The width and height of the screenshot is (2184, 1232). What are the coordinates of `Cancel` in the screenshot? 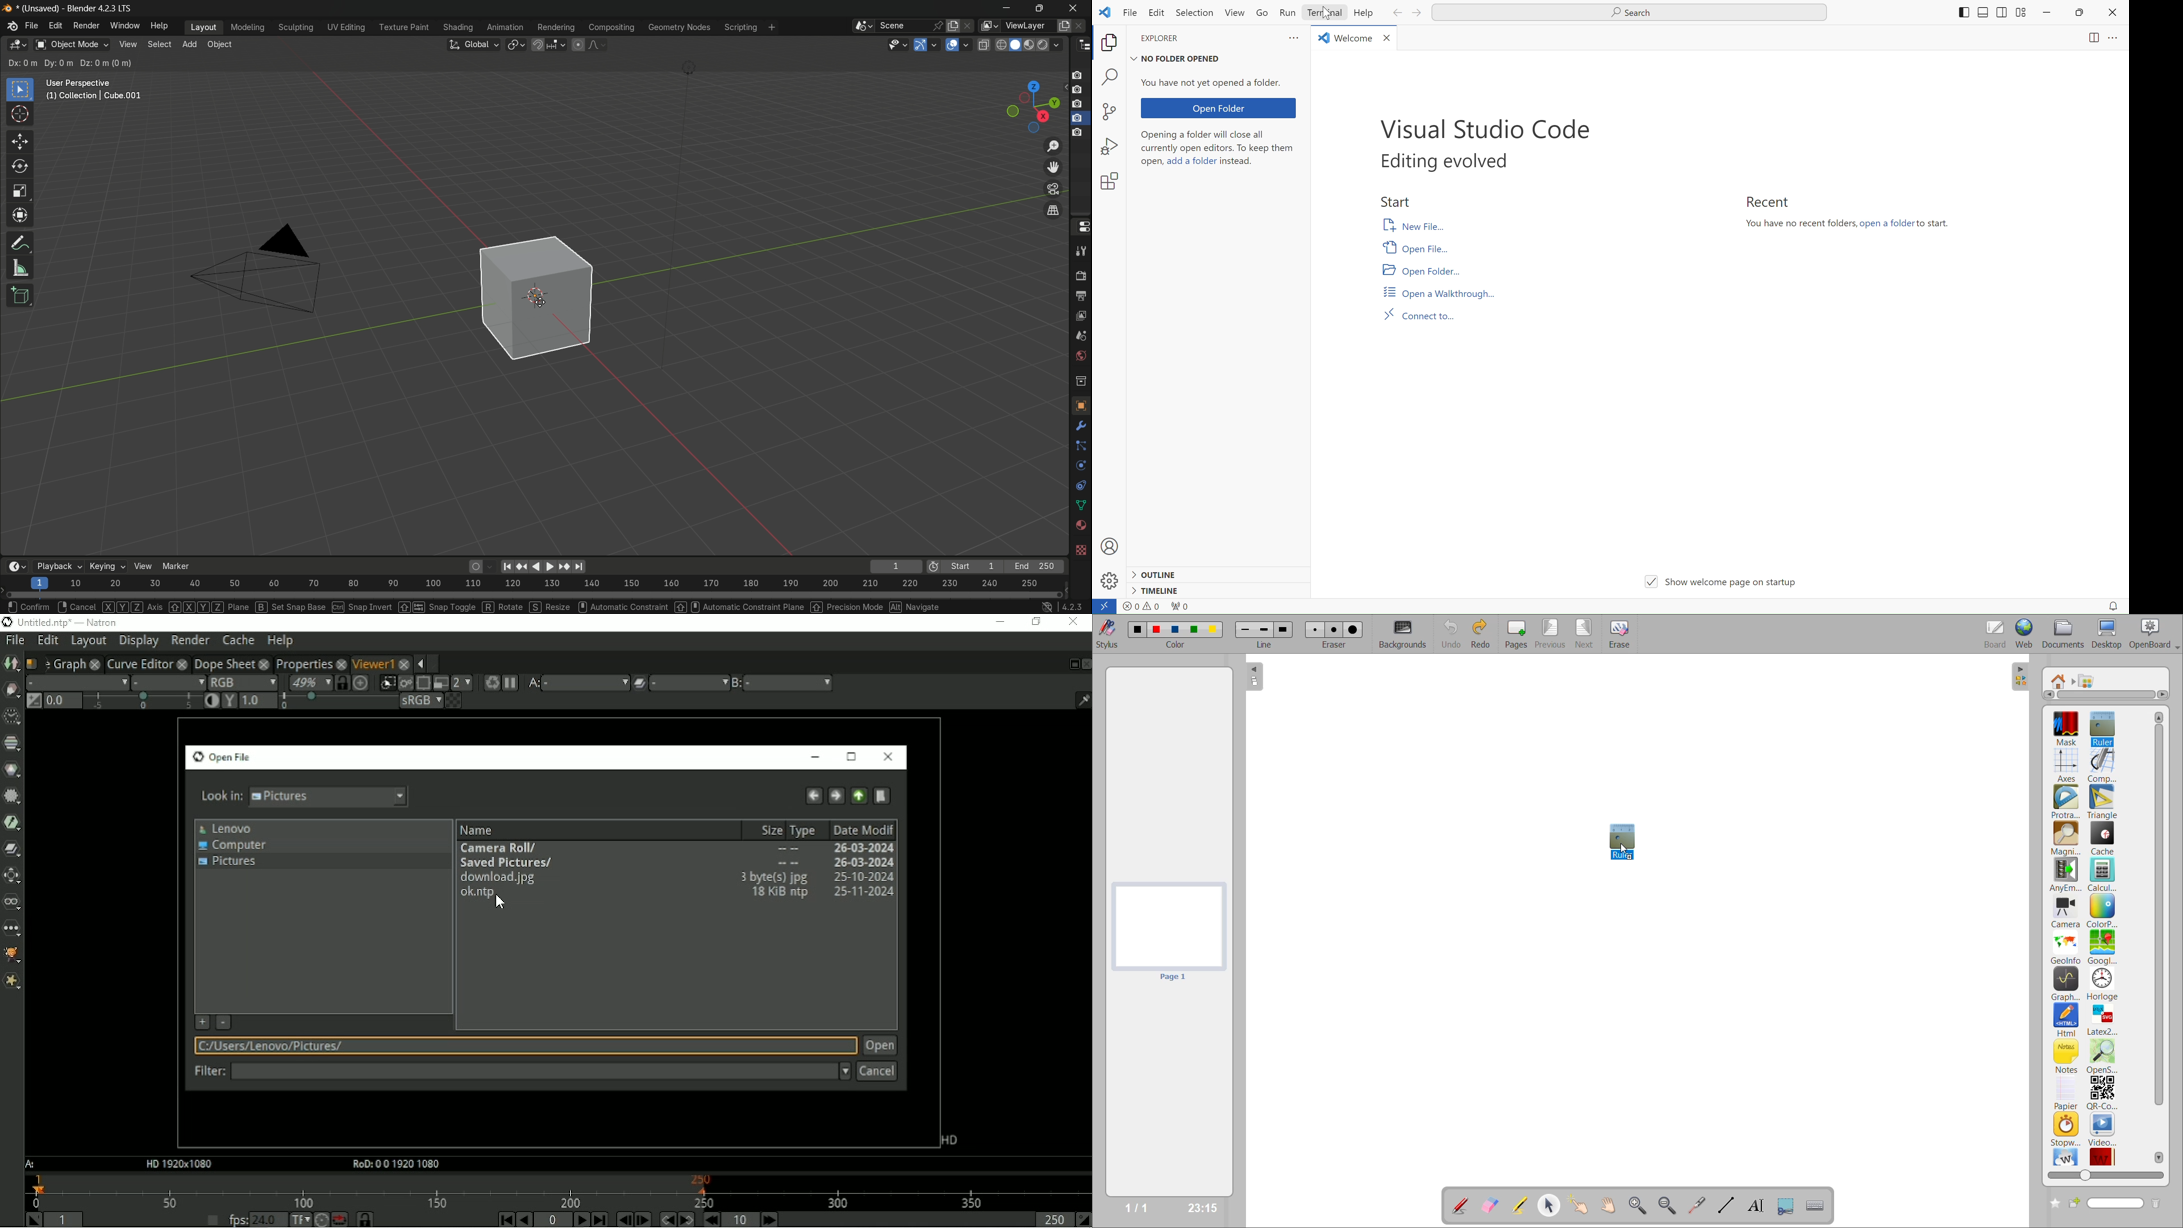 It's located at (75, 606).